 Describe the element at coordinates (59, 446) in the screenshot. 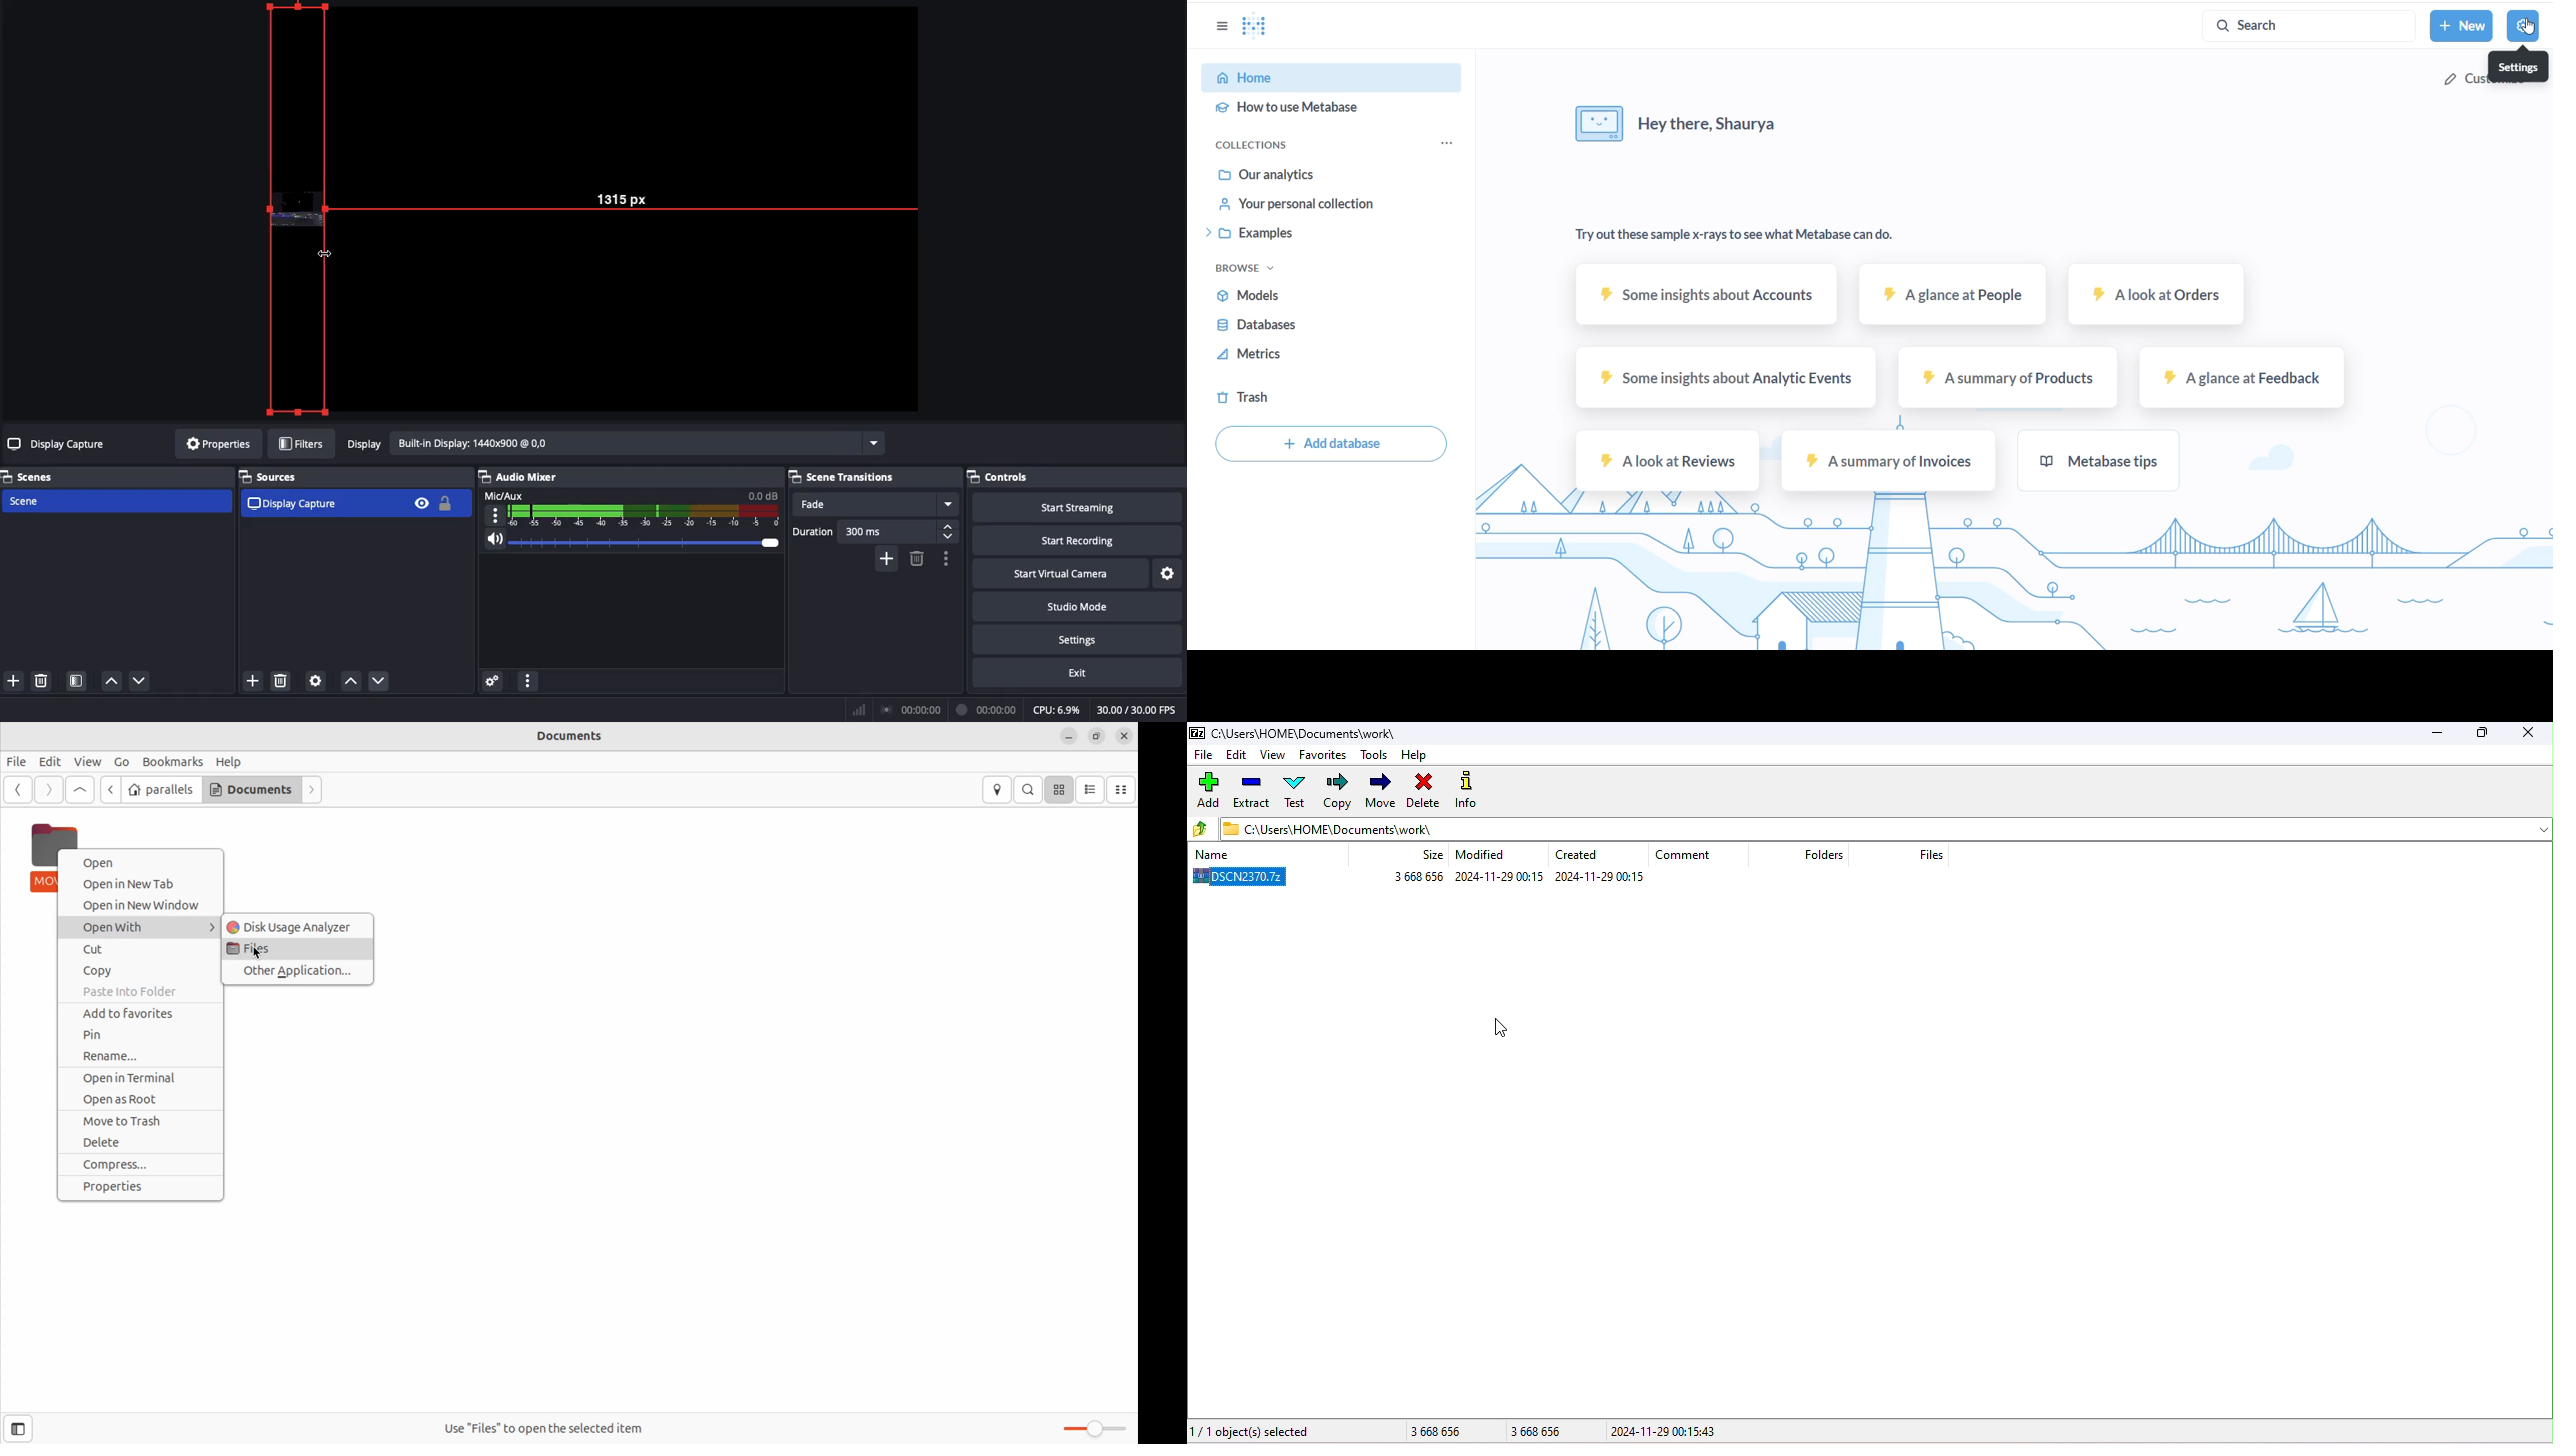

I see `Display capture` at that location.